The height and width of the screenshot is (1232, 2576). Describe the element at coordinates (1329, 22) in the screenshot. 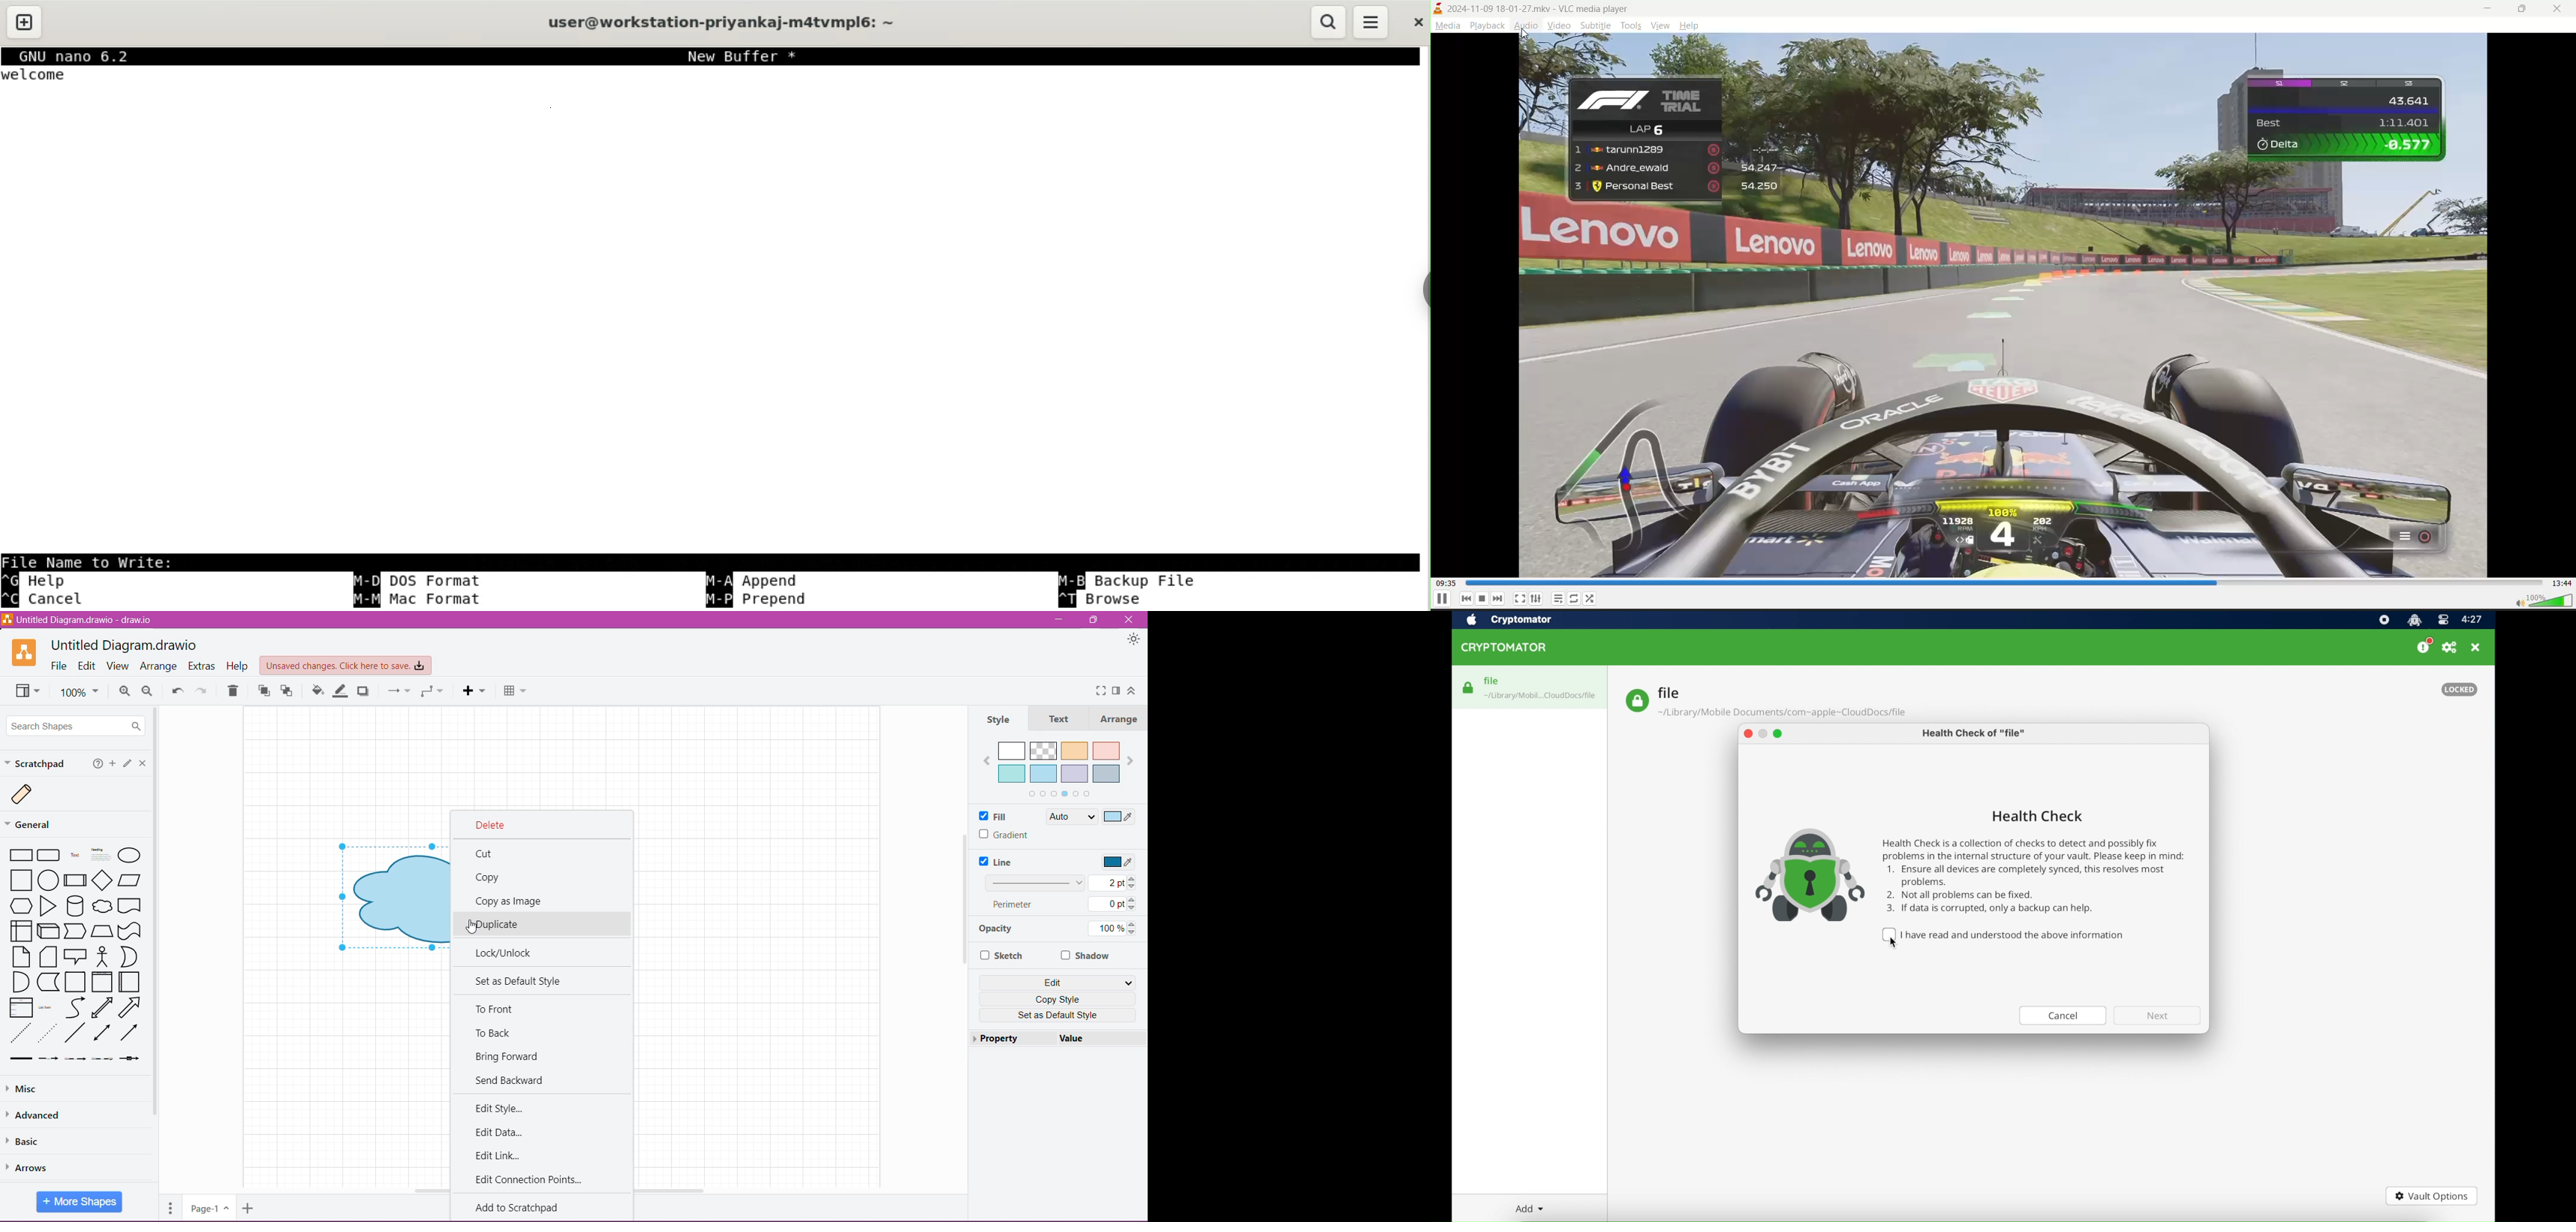

I see `search` at that location.